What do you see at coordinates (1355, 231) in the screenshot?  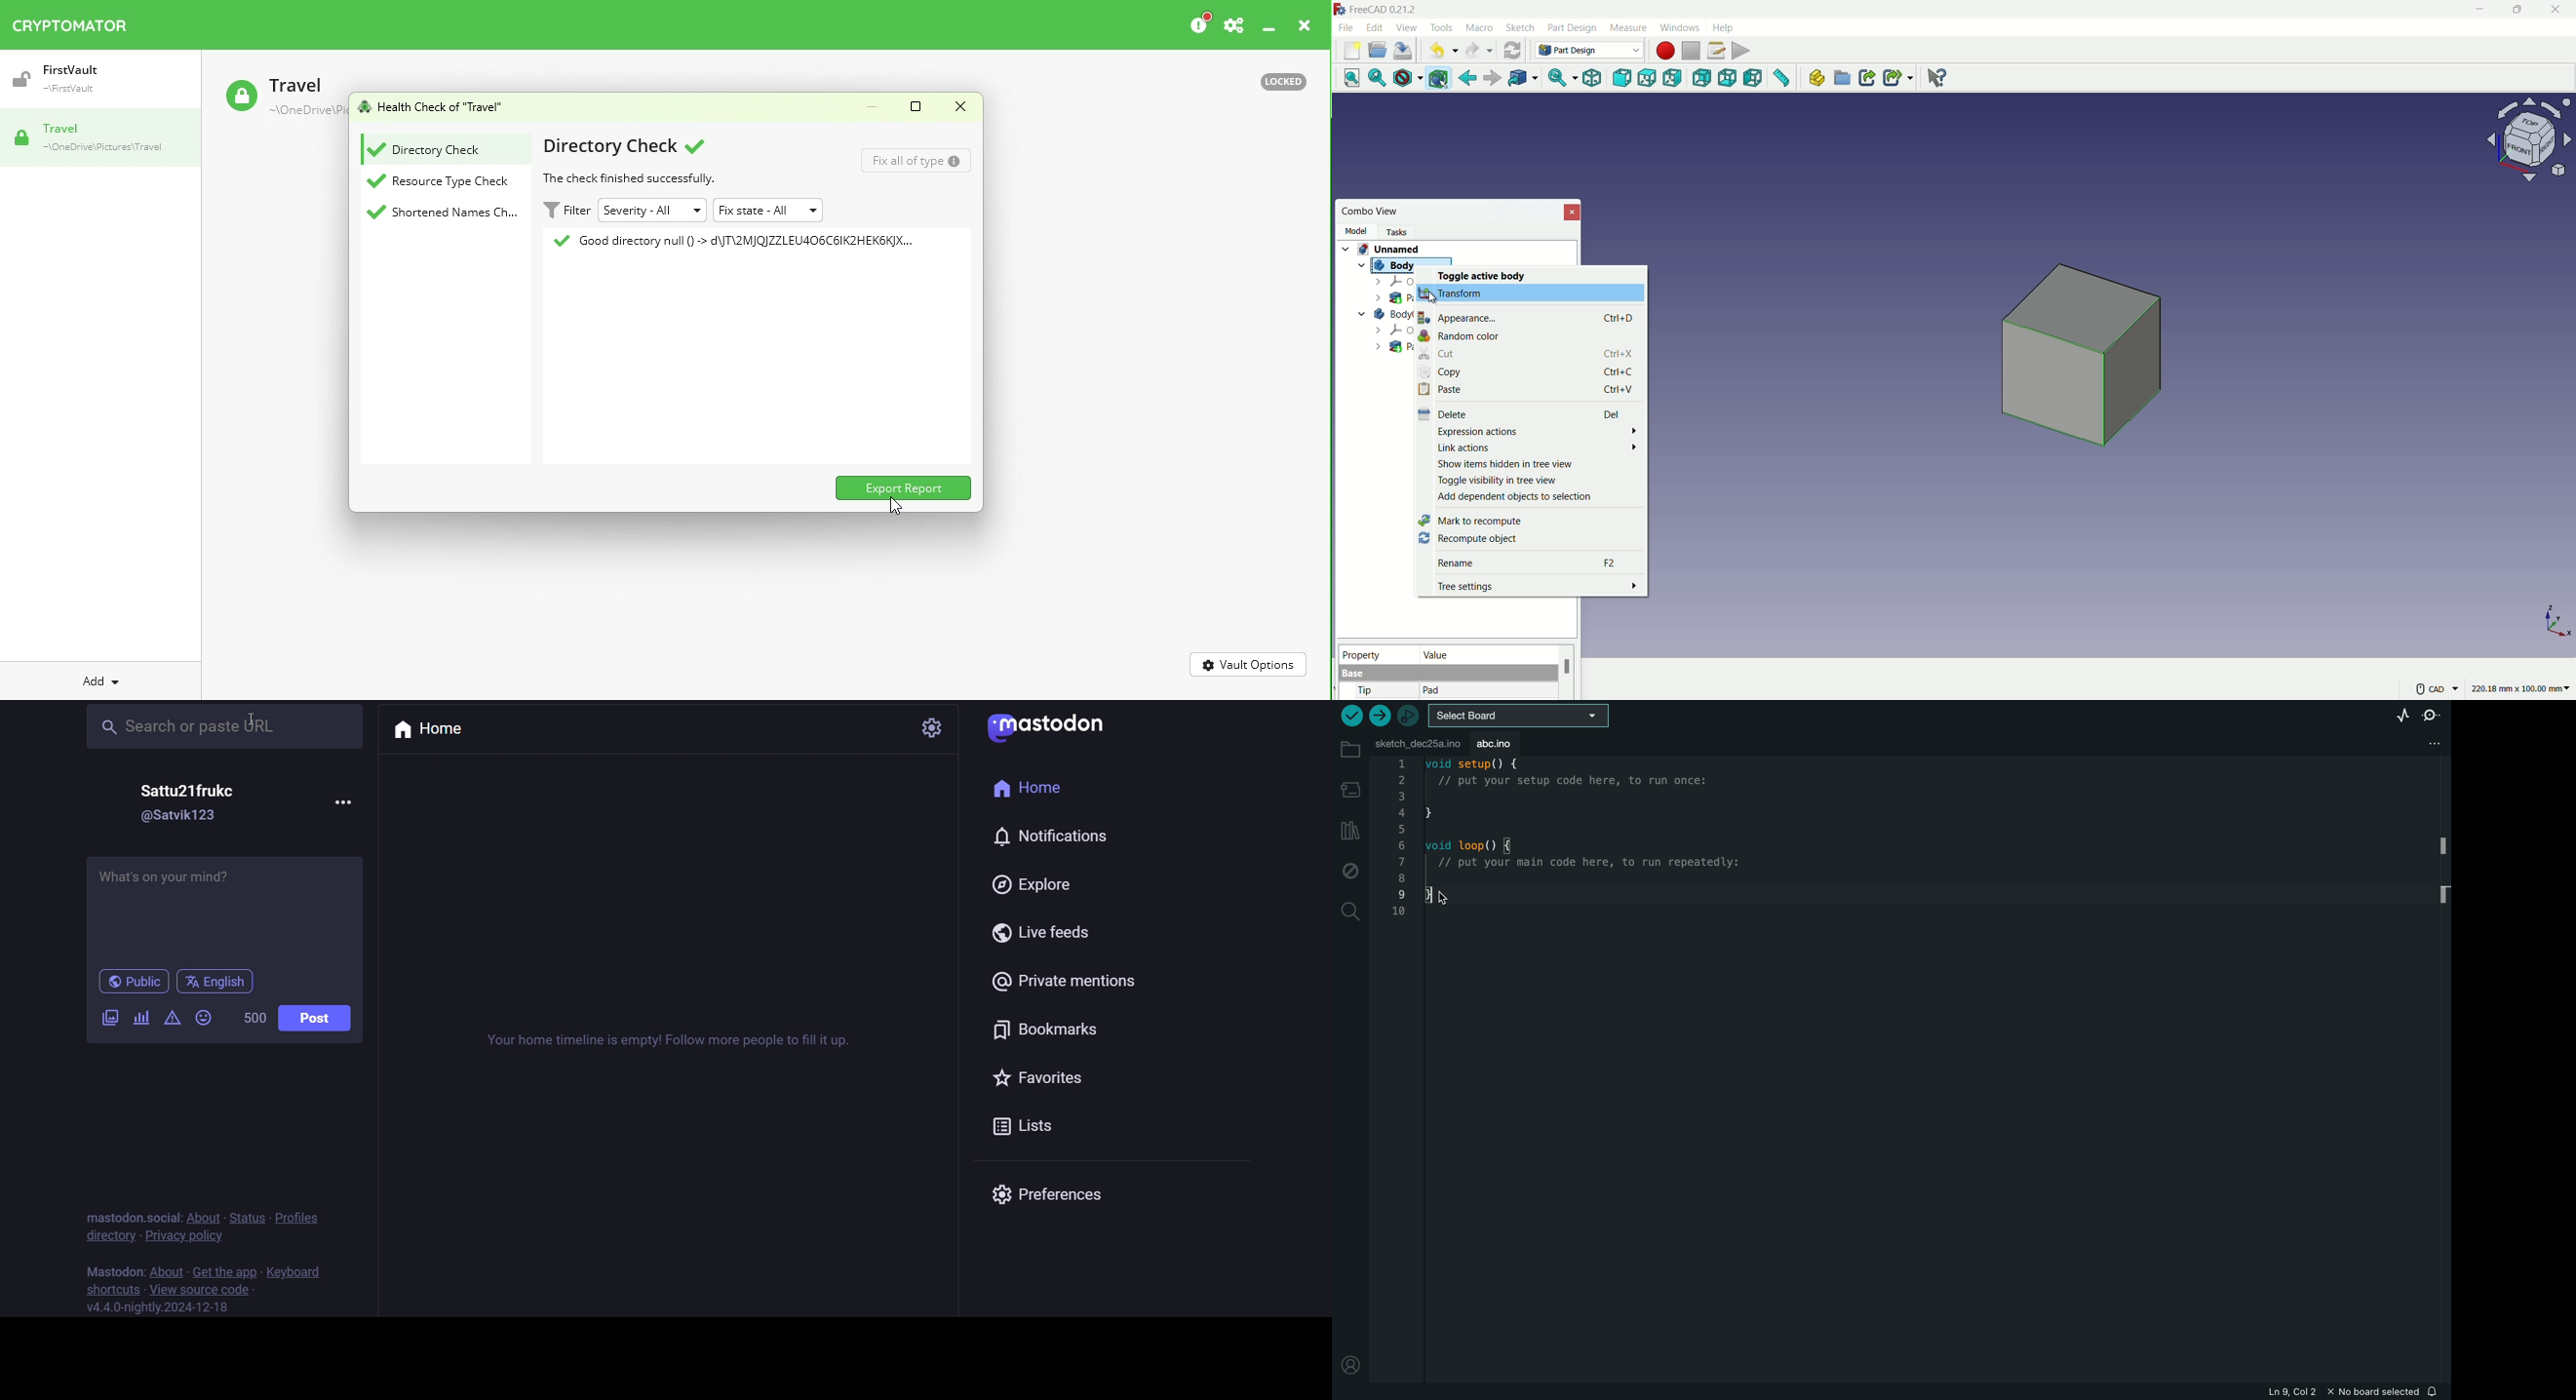 I see `model` at bounding box center [1355, 231].